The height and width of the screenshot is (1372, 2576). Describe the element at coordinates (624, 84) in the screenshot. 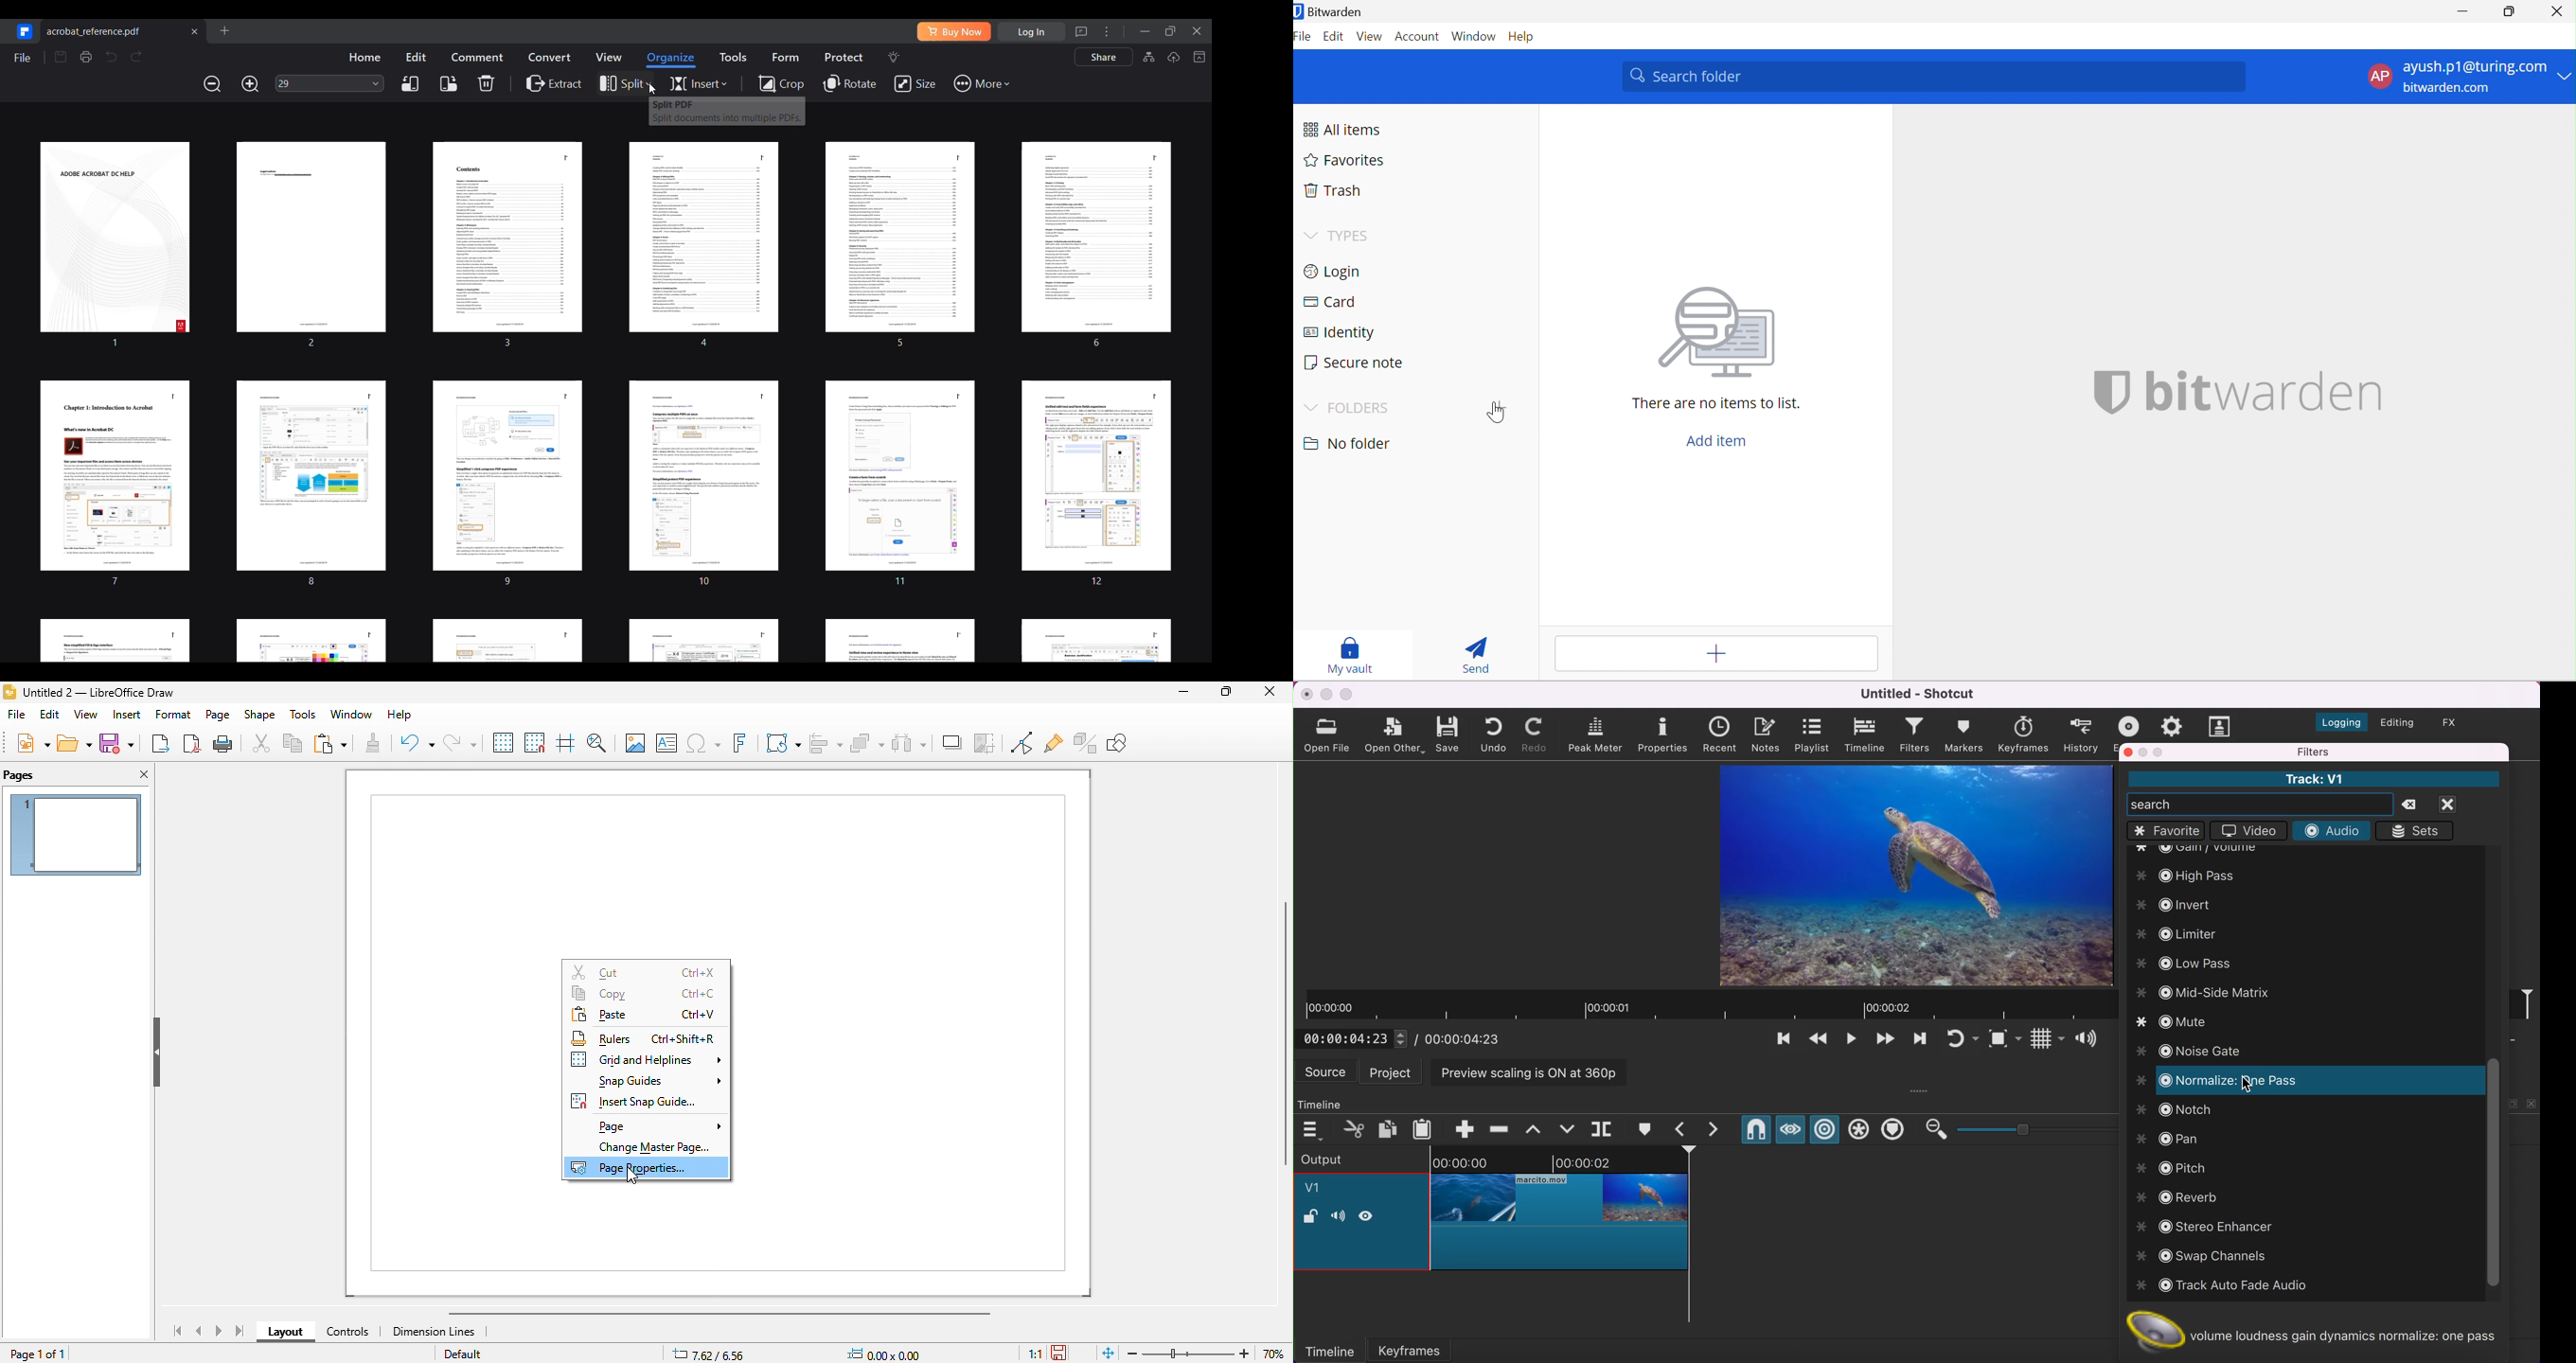

I see `Split page options` at that location.